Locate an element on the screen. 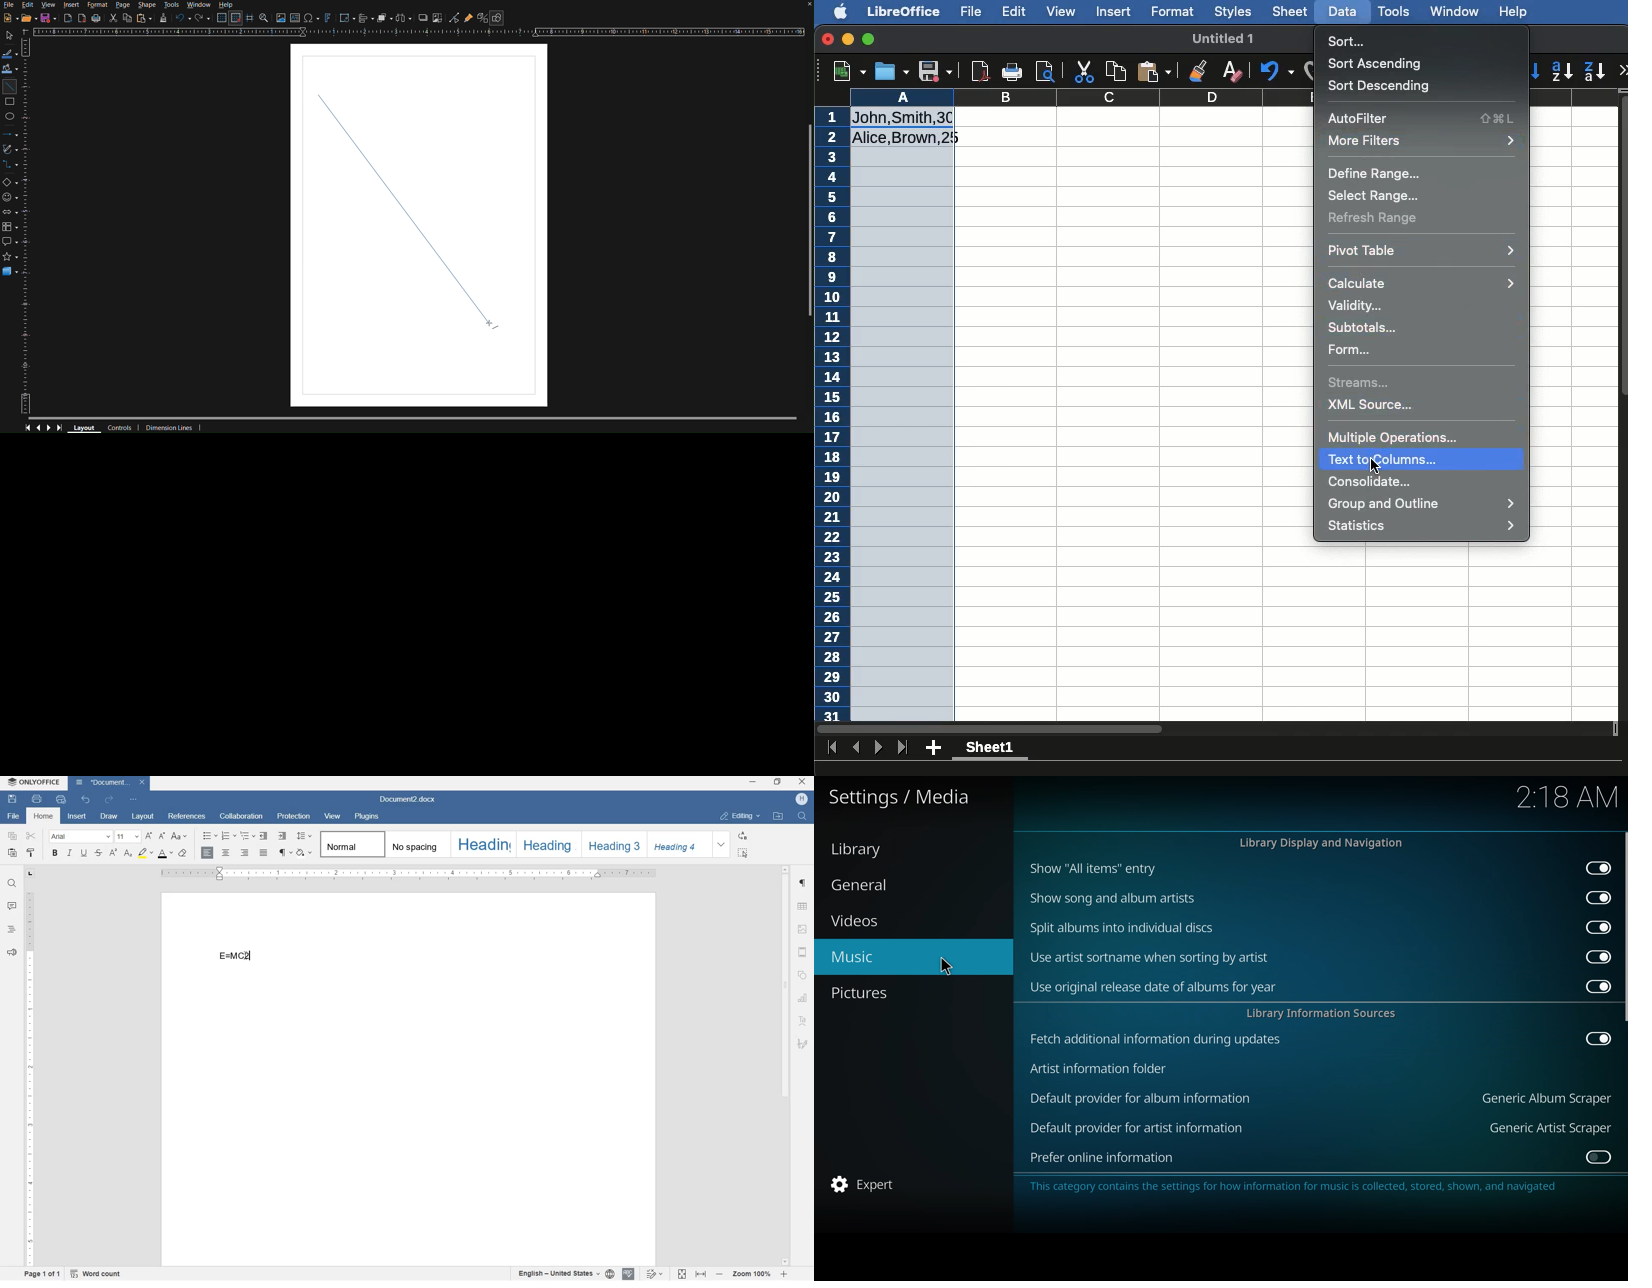 This screenshot has width=1652, height=1288. library info sources is located at coordinates (1321, 1013).